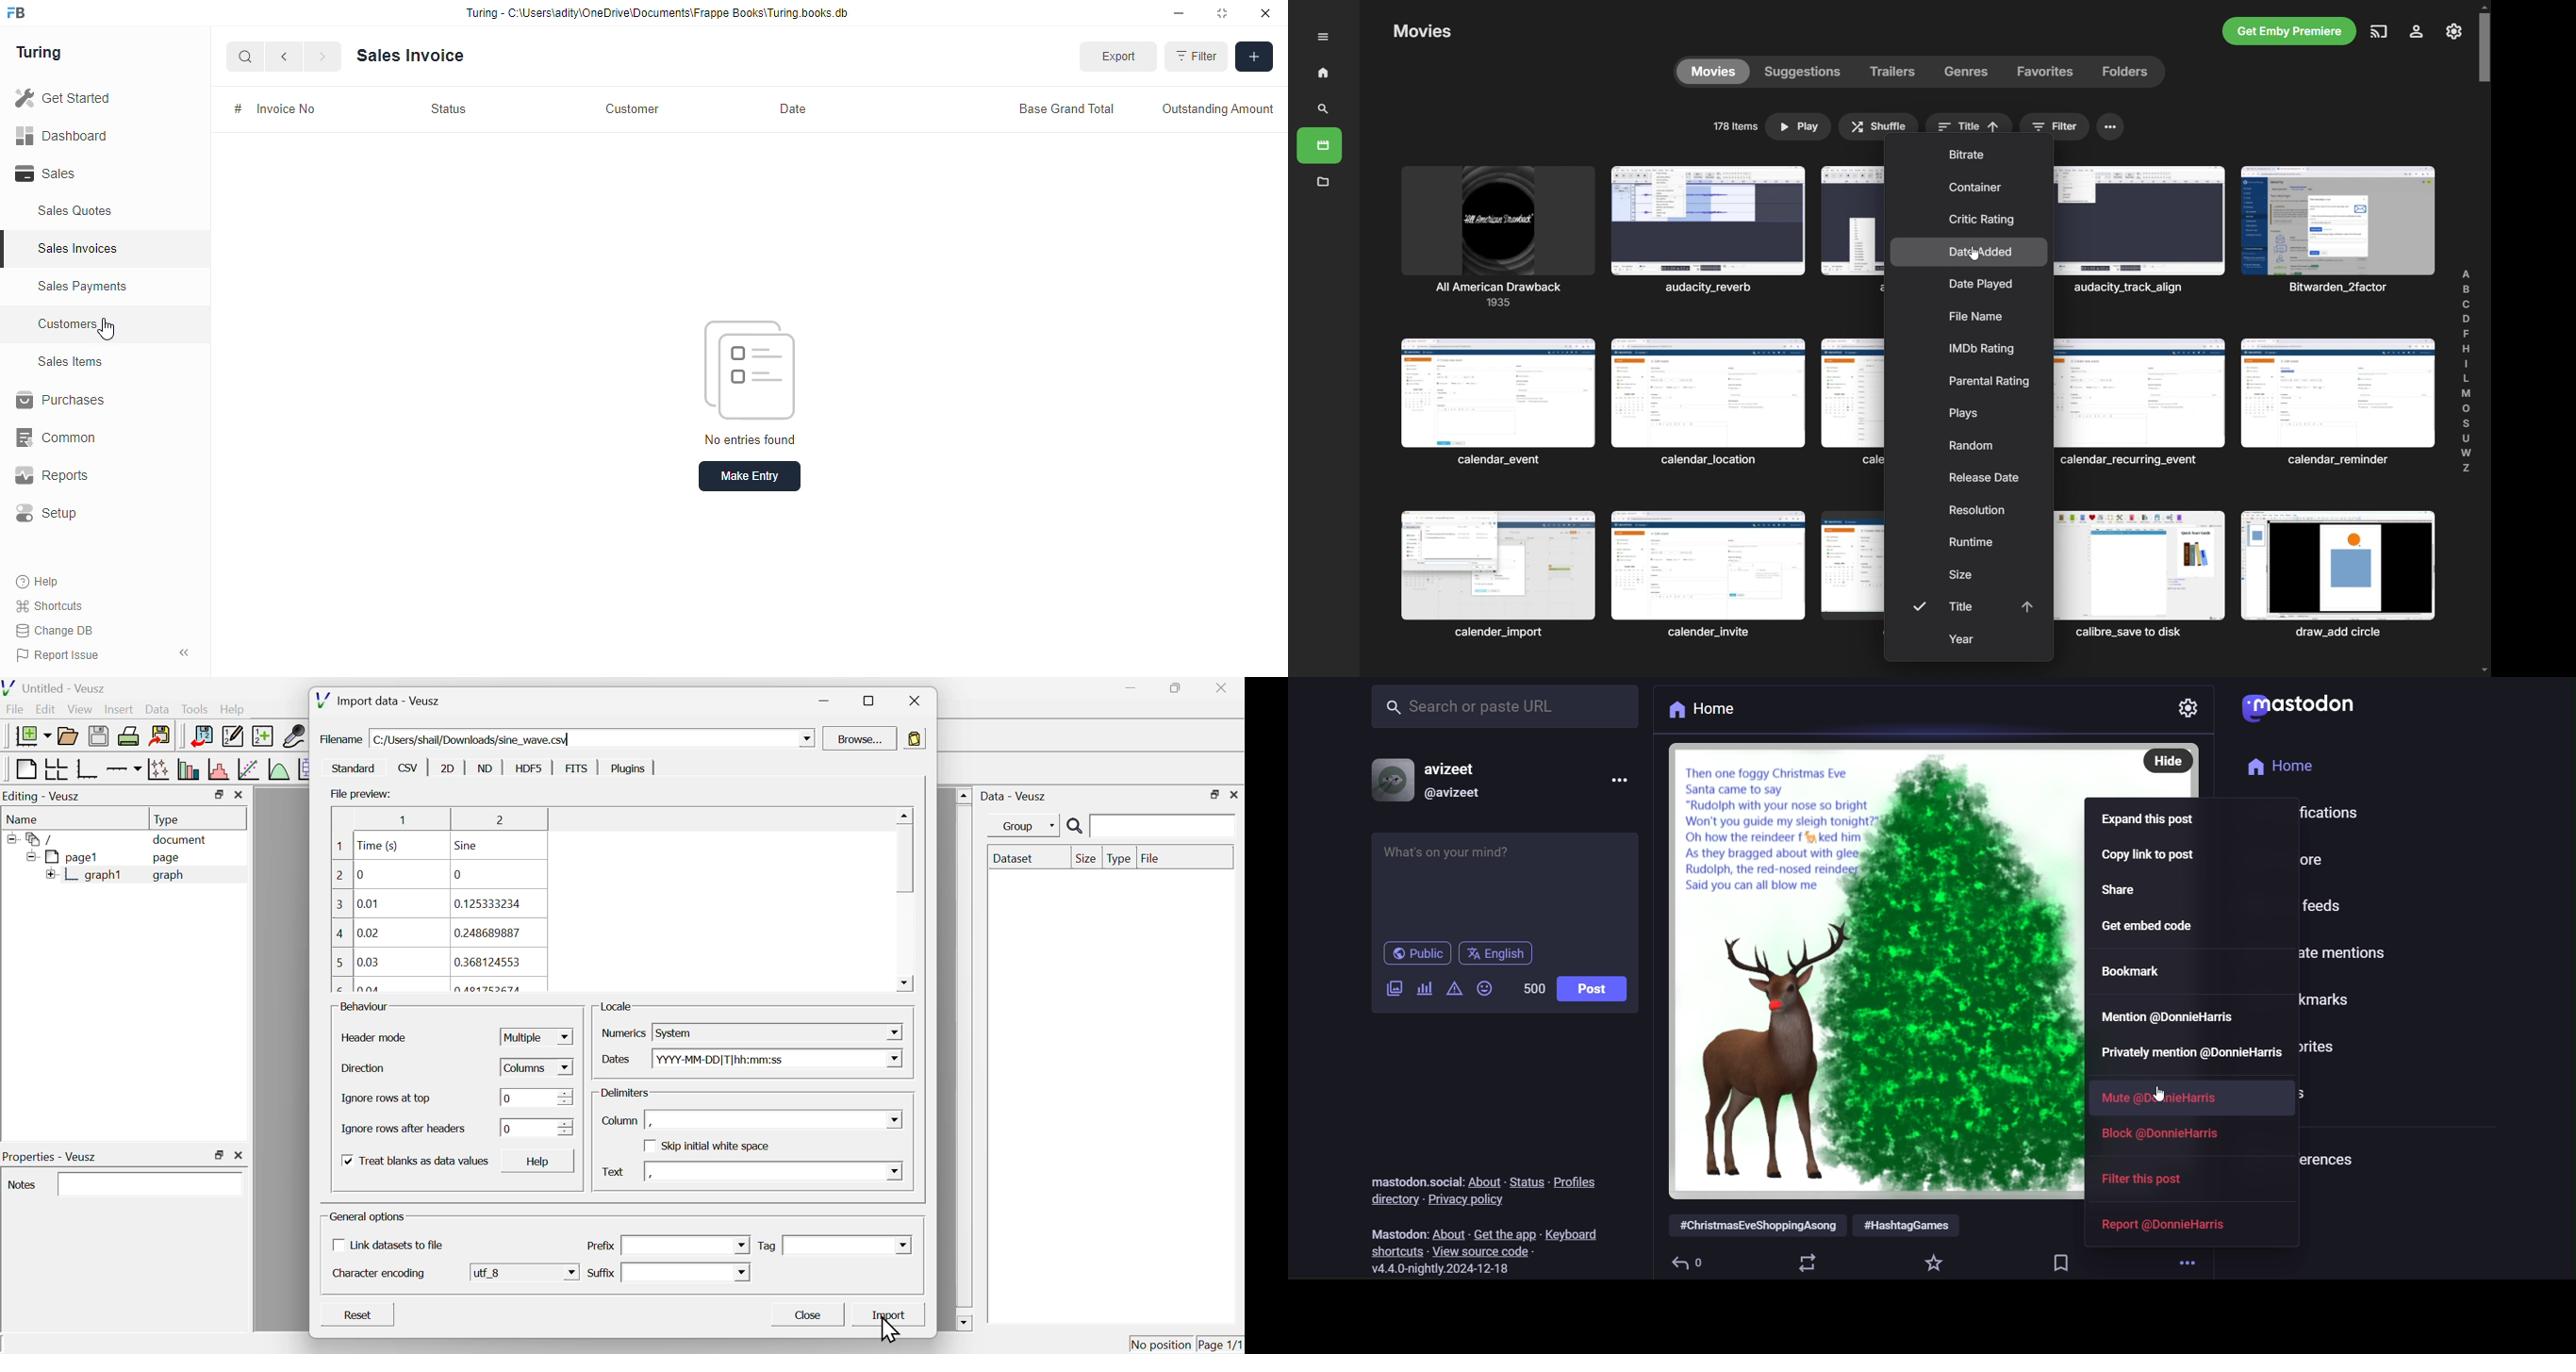 This screenshot has width=2576, height=1372. Describe the element at coordinates (55, 606) in the screenshot. I see `Shortcuts` at that location.